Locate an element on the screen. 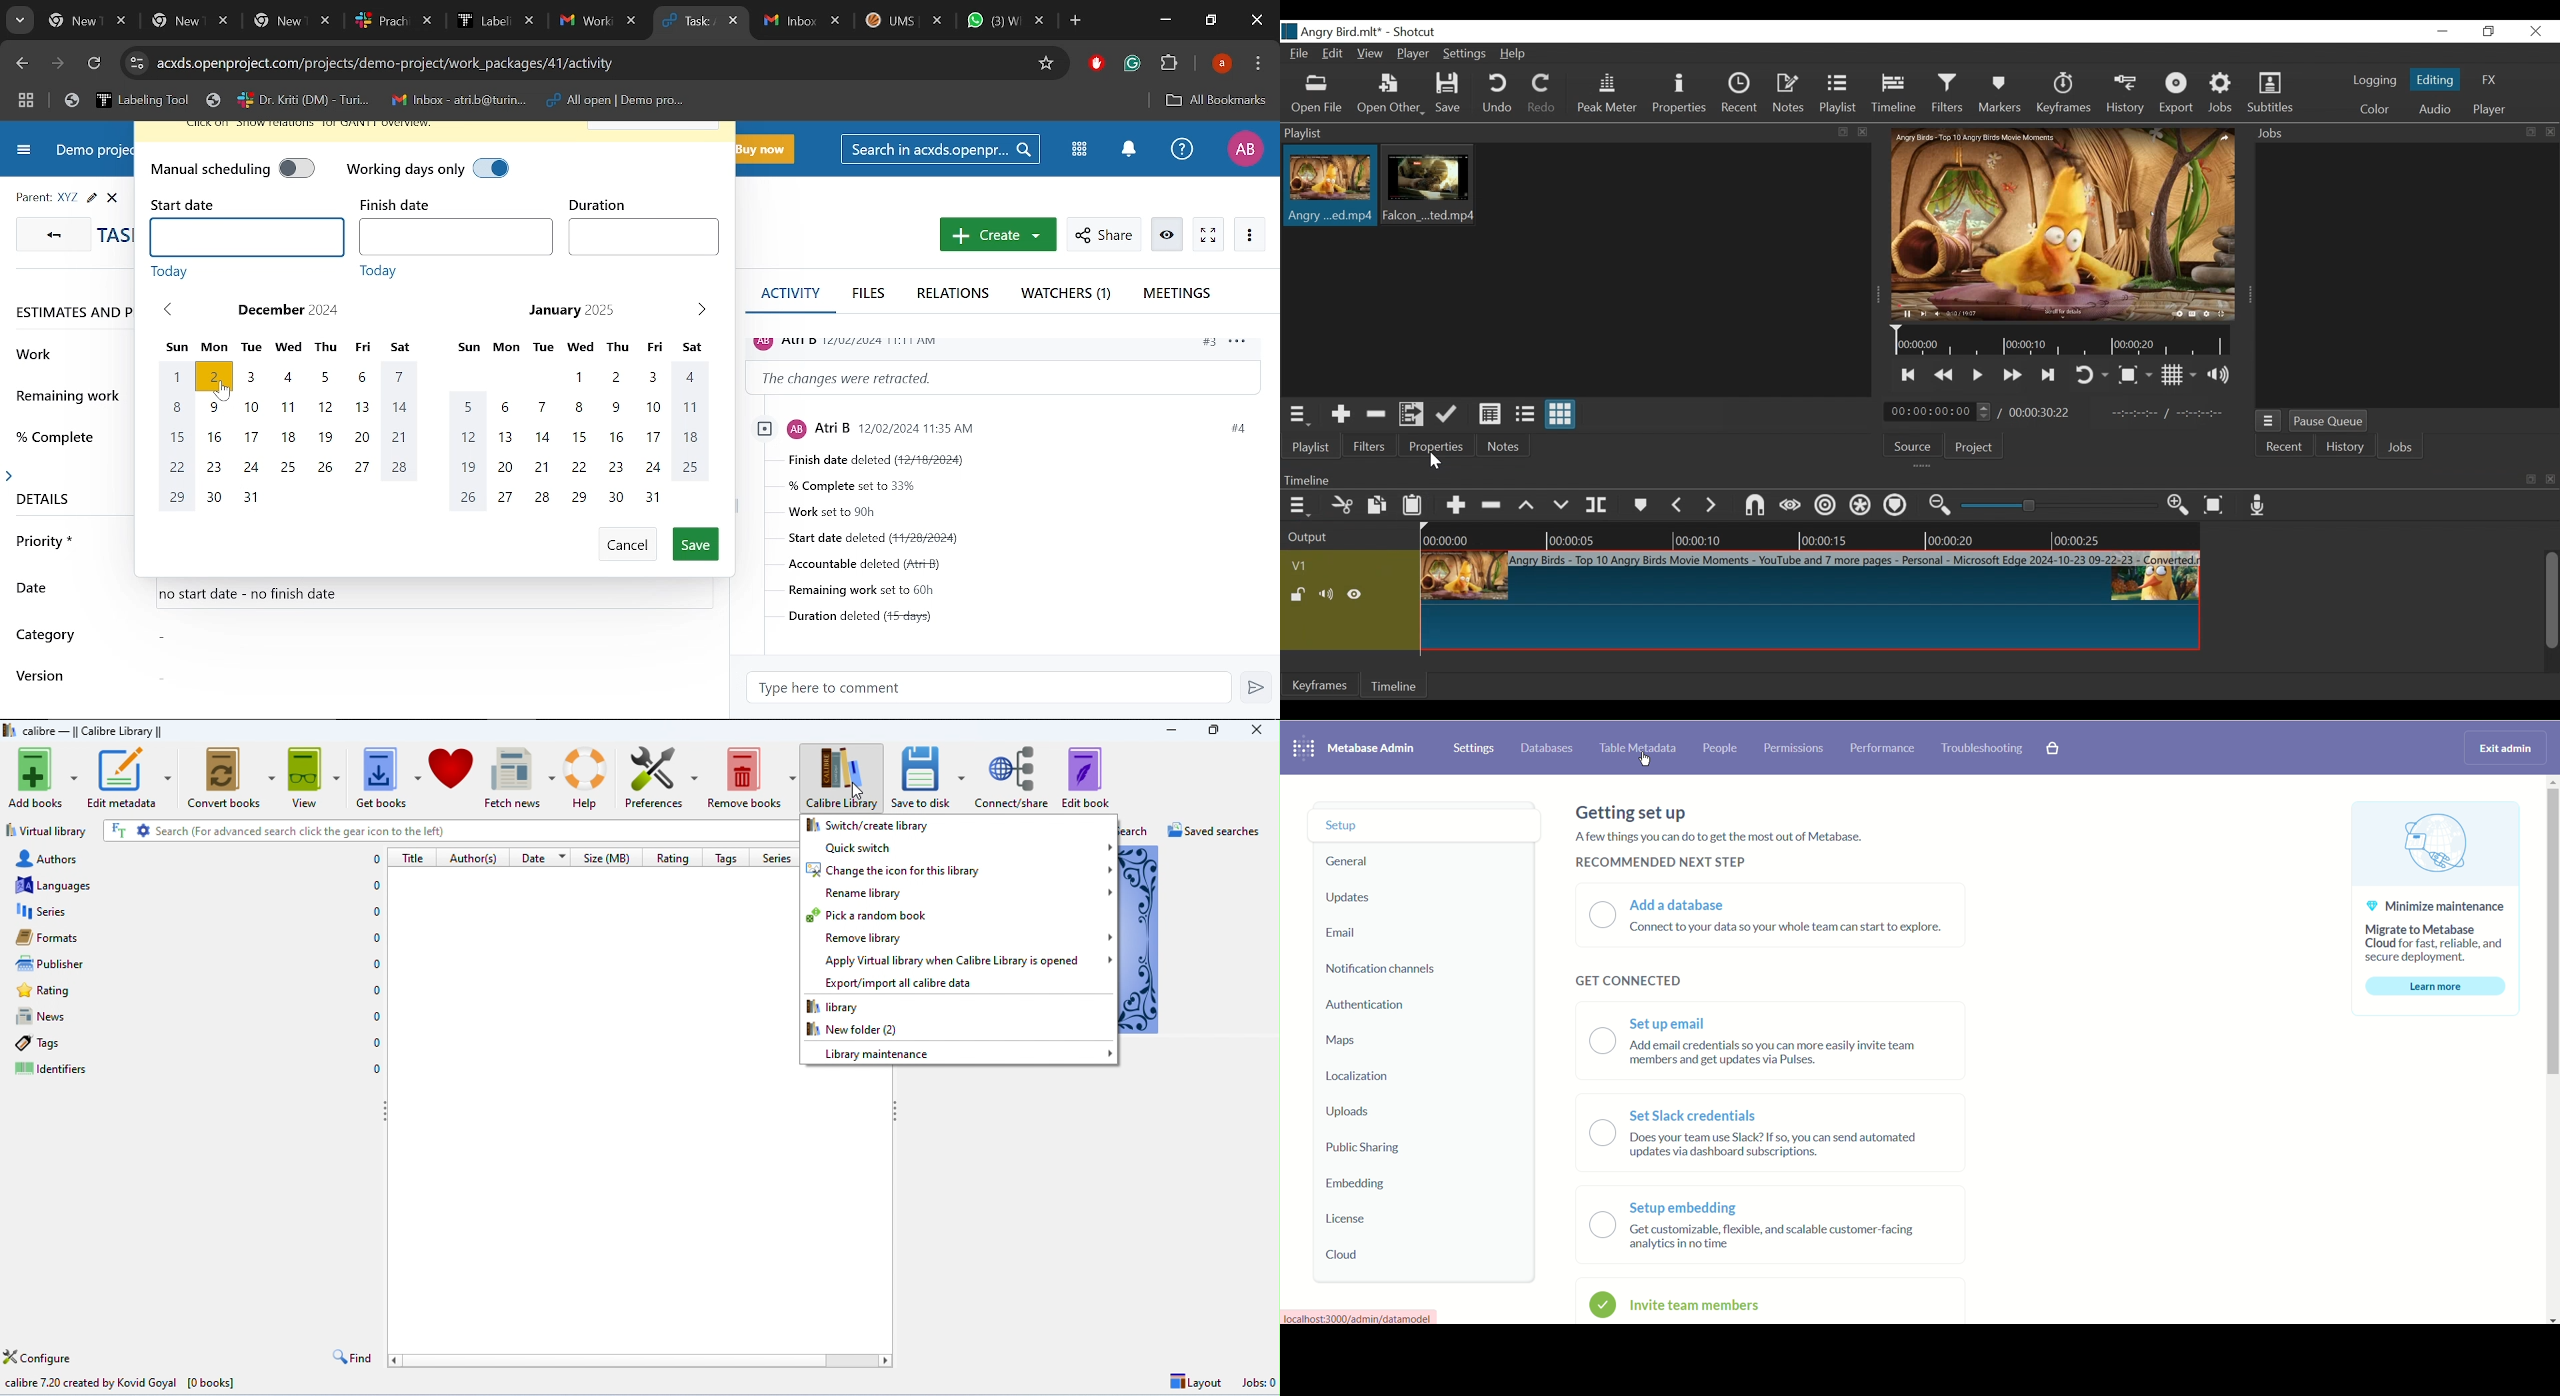  Task details is located at coordinates (1026, 548).